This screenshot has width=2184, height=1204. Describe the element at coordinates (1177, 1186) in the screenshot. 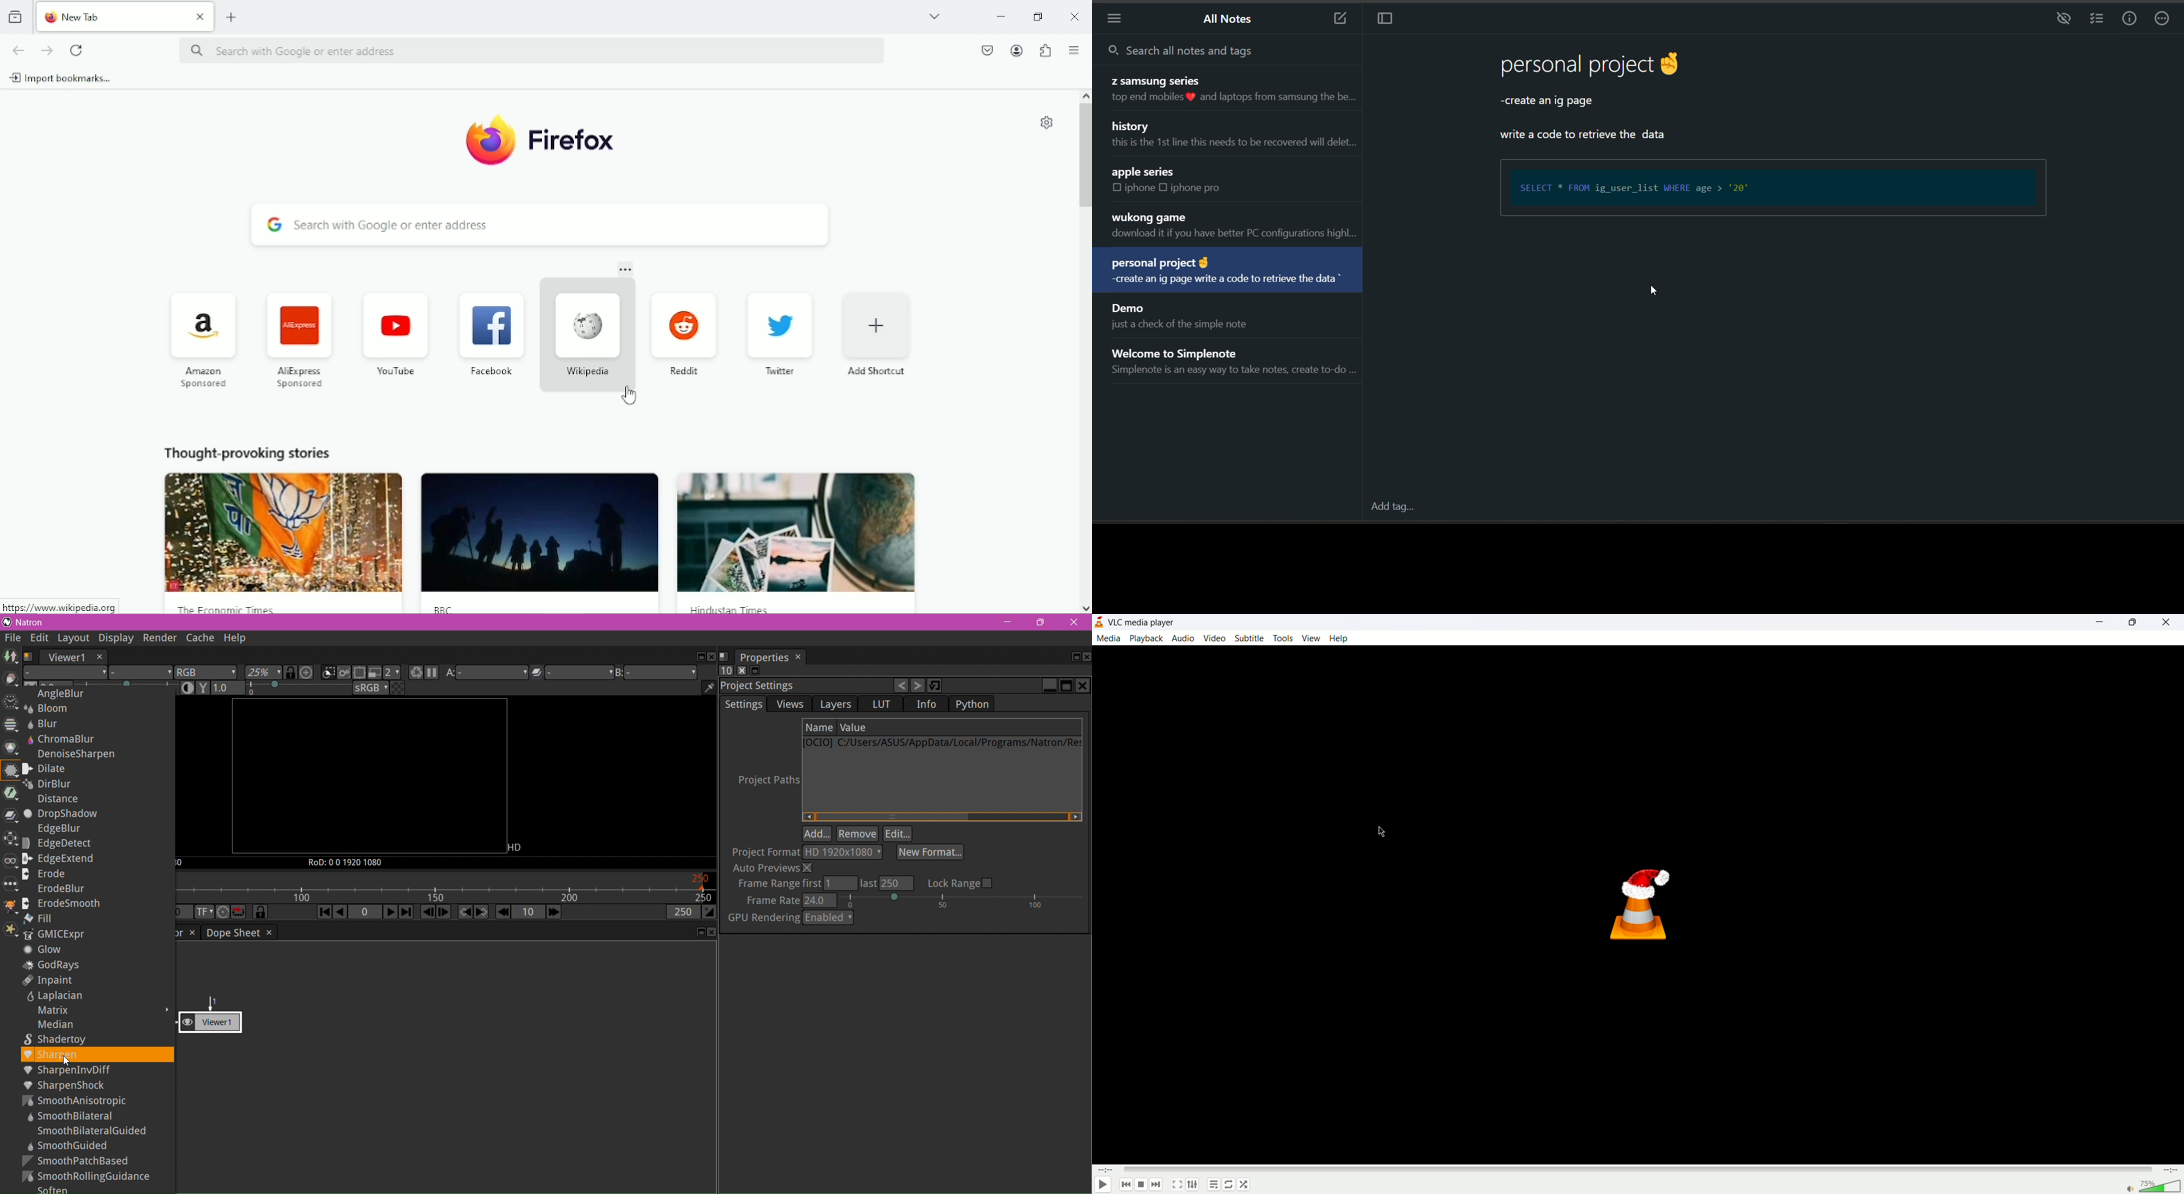

I see `toggle fullscreen` at that location.